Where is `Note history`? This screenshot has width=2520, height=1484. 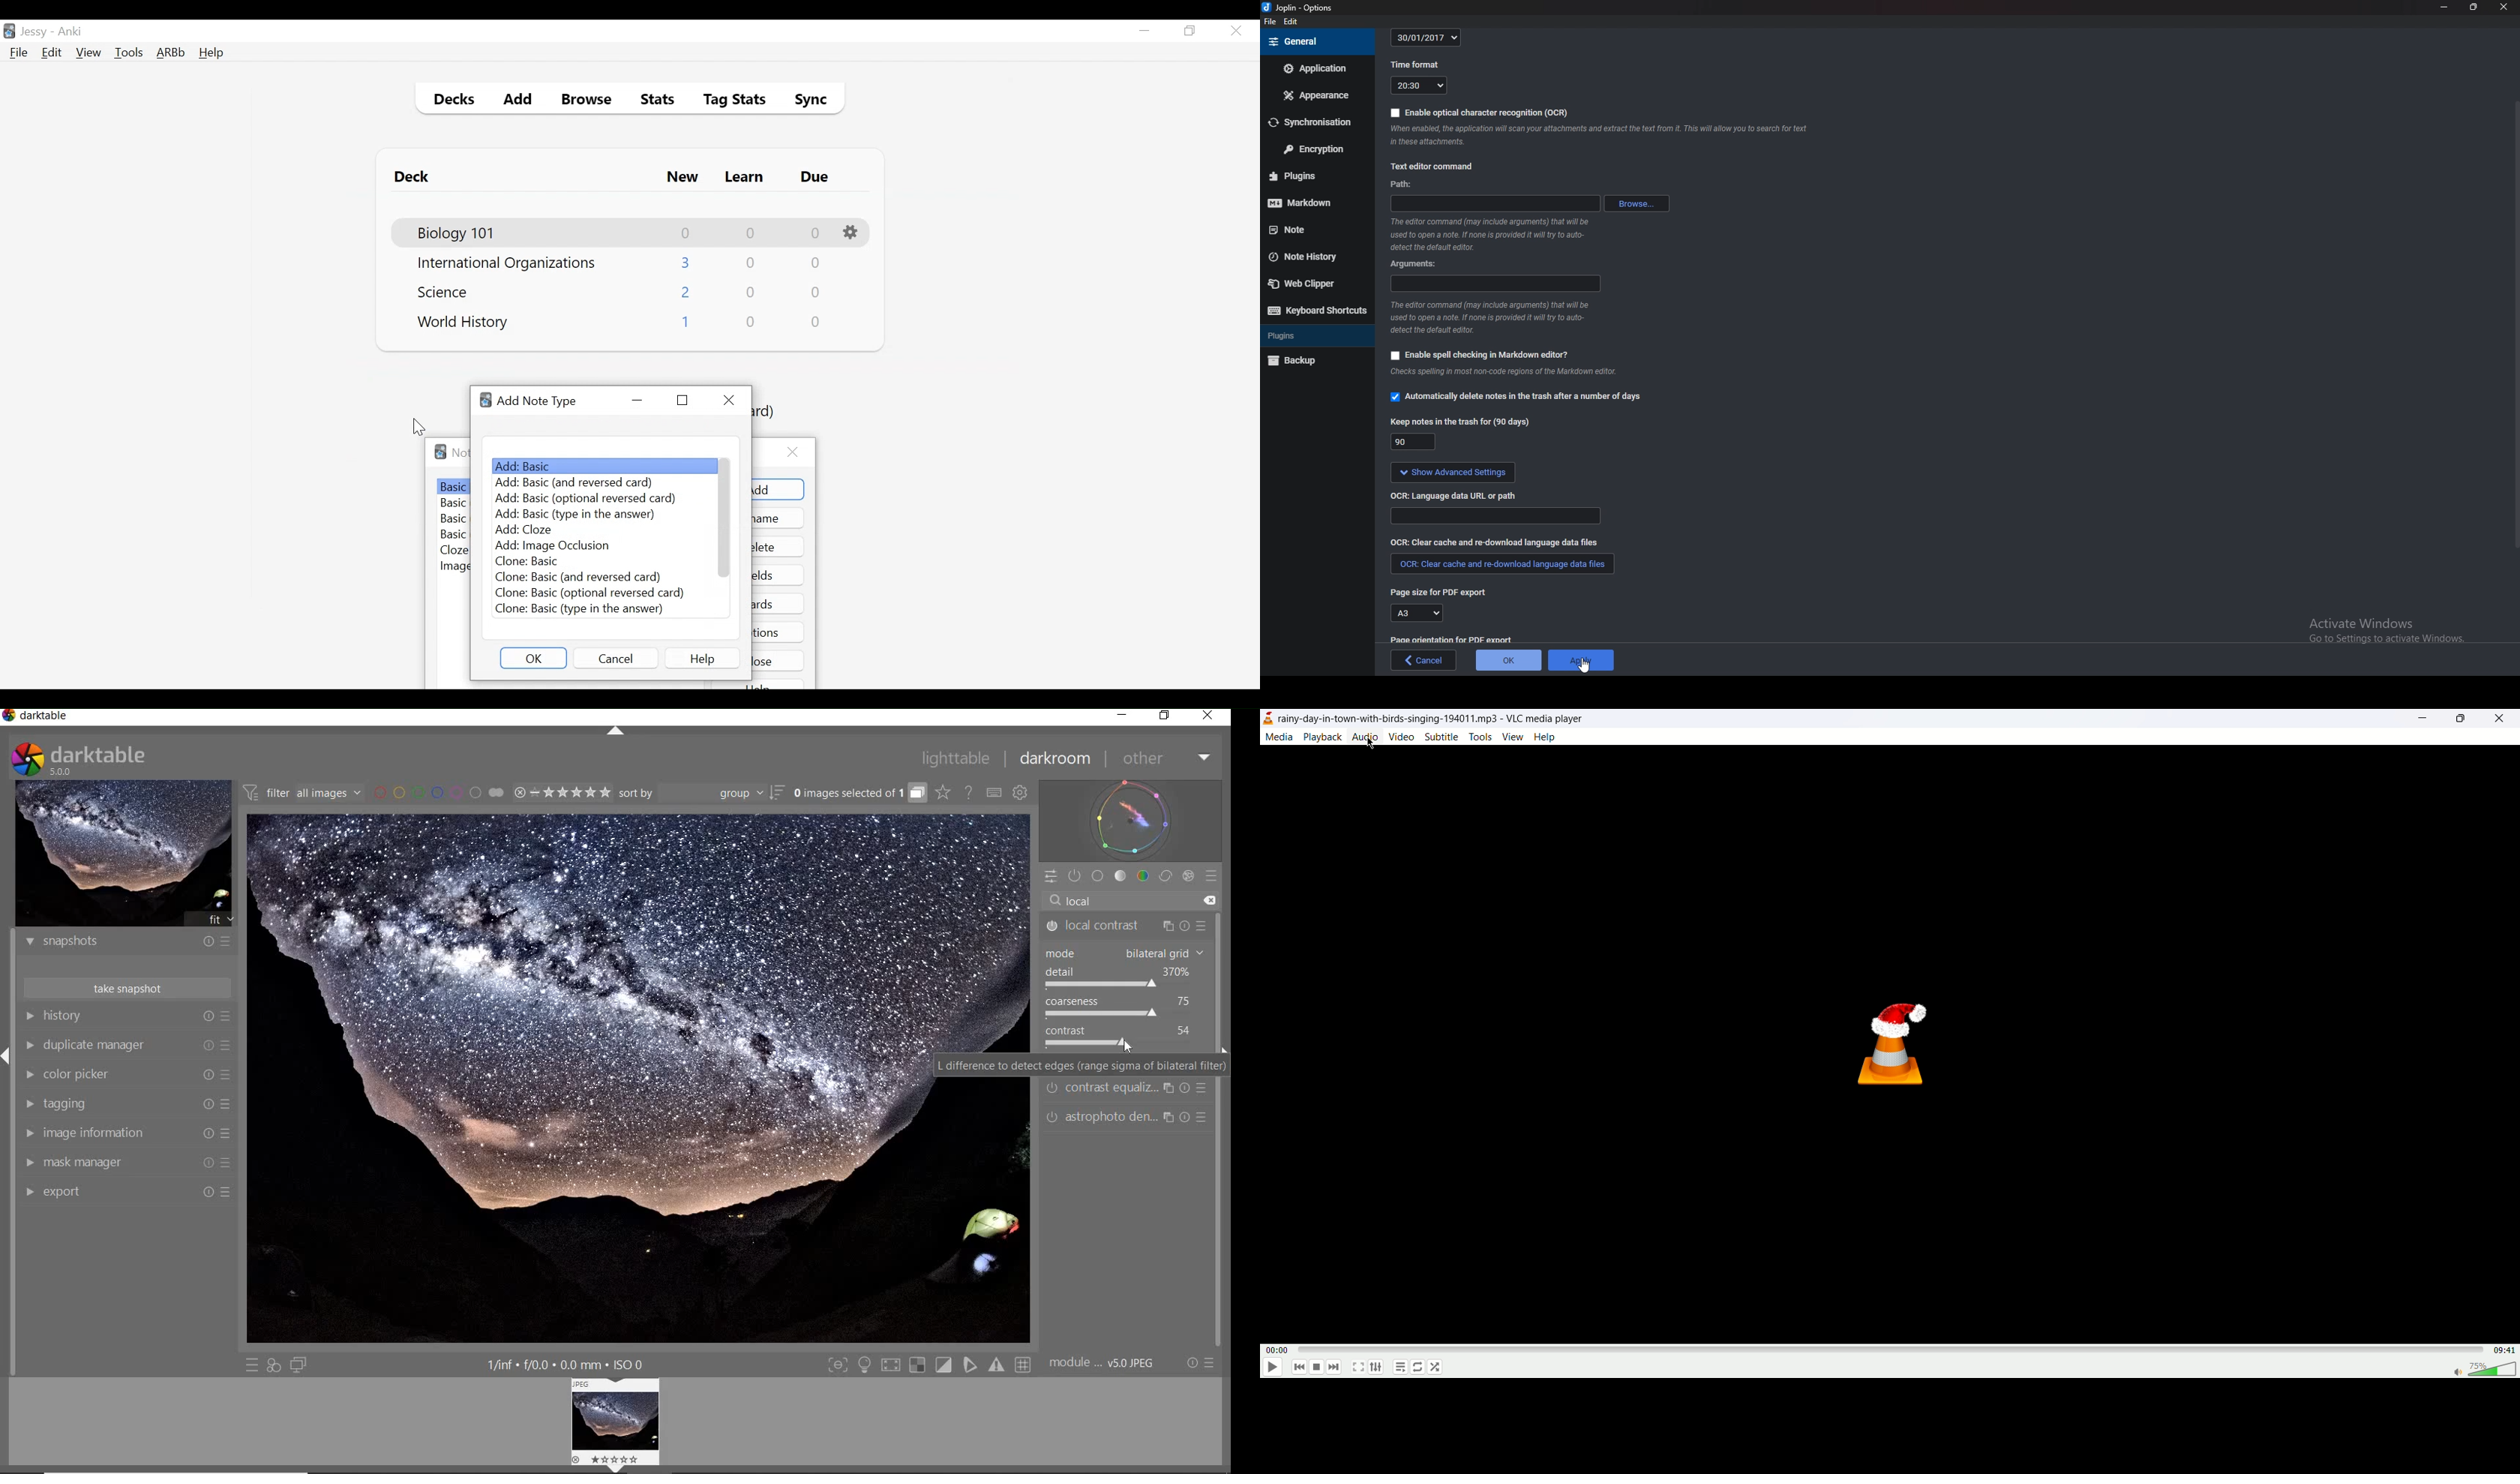 Note history is located at coordinates (1311, 258).